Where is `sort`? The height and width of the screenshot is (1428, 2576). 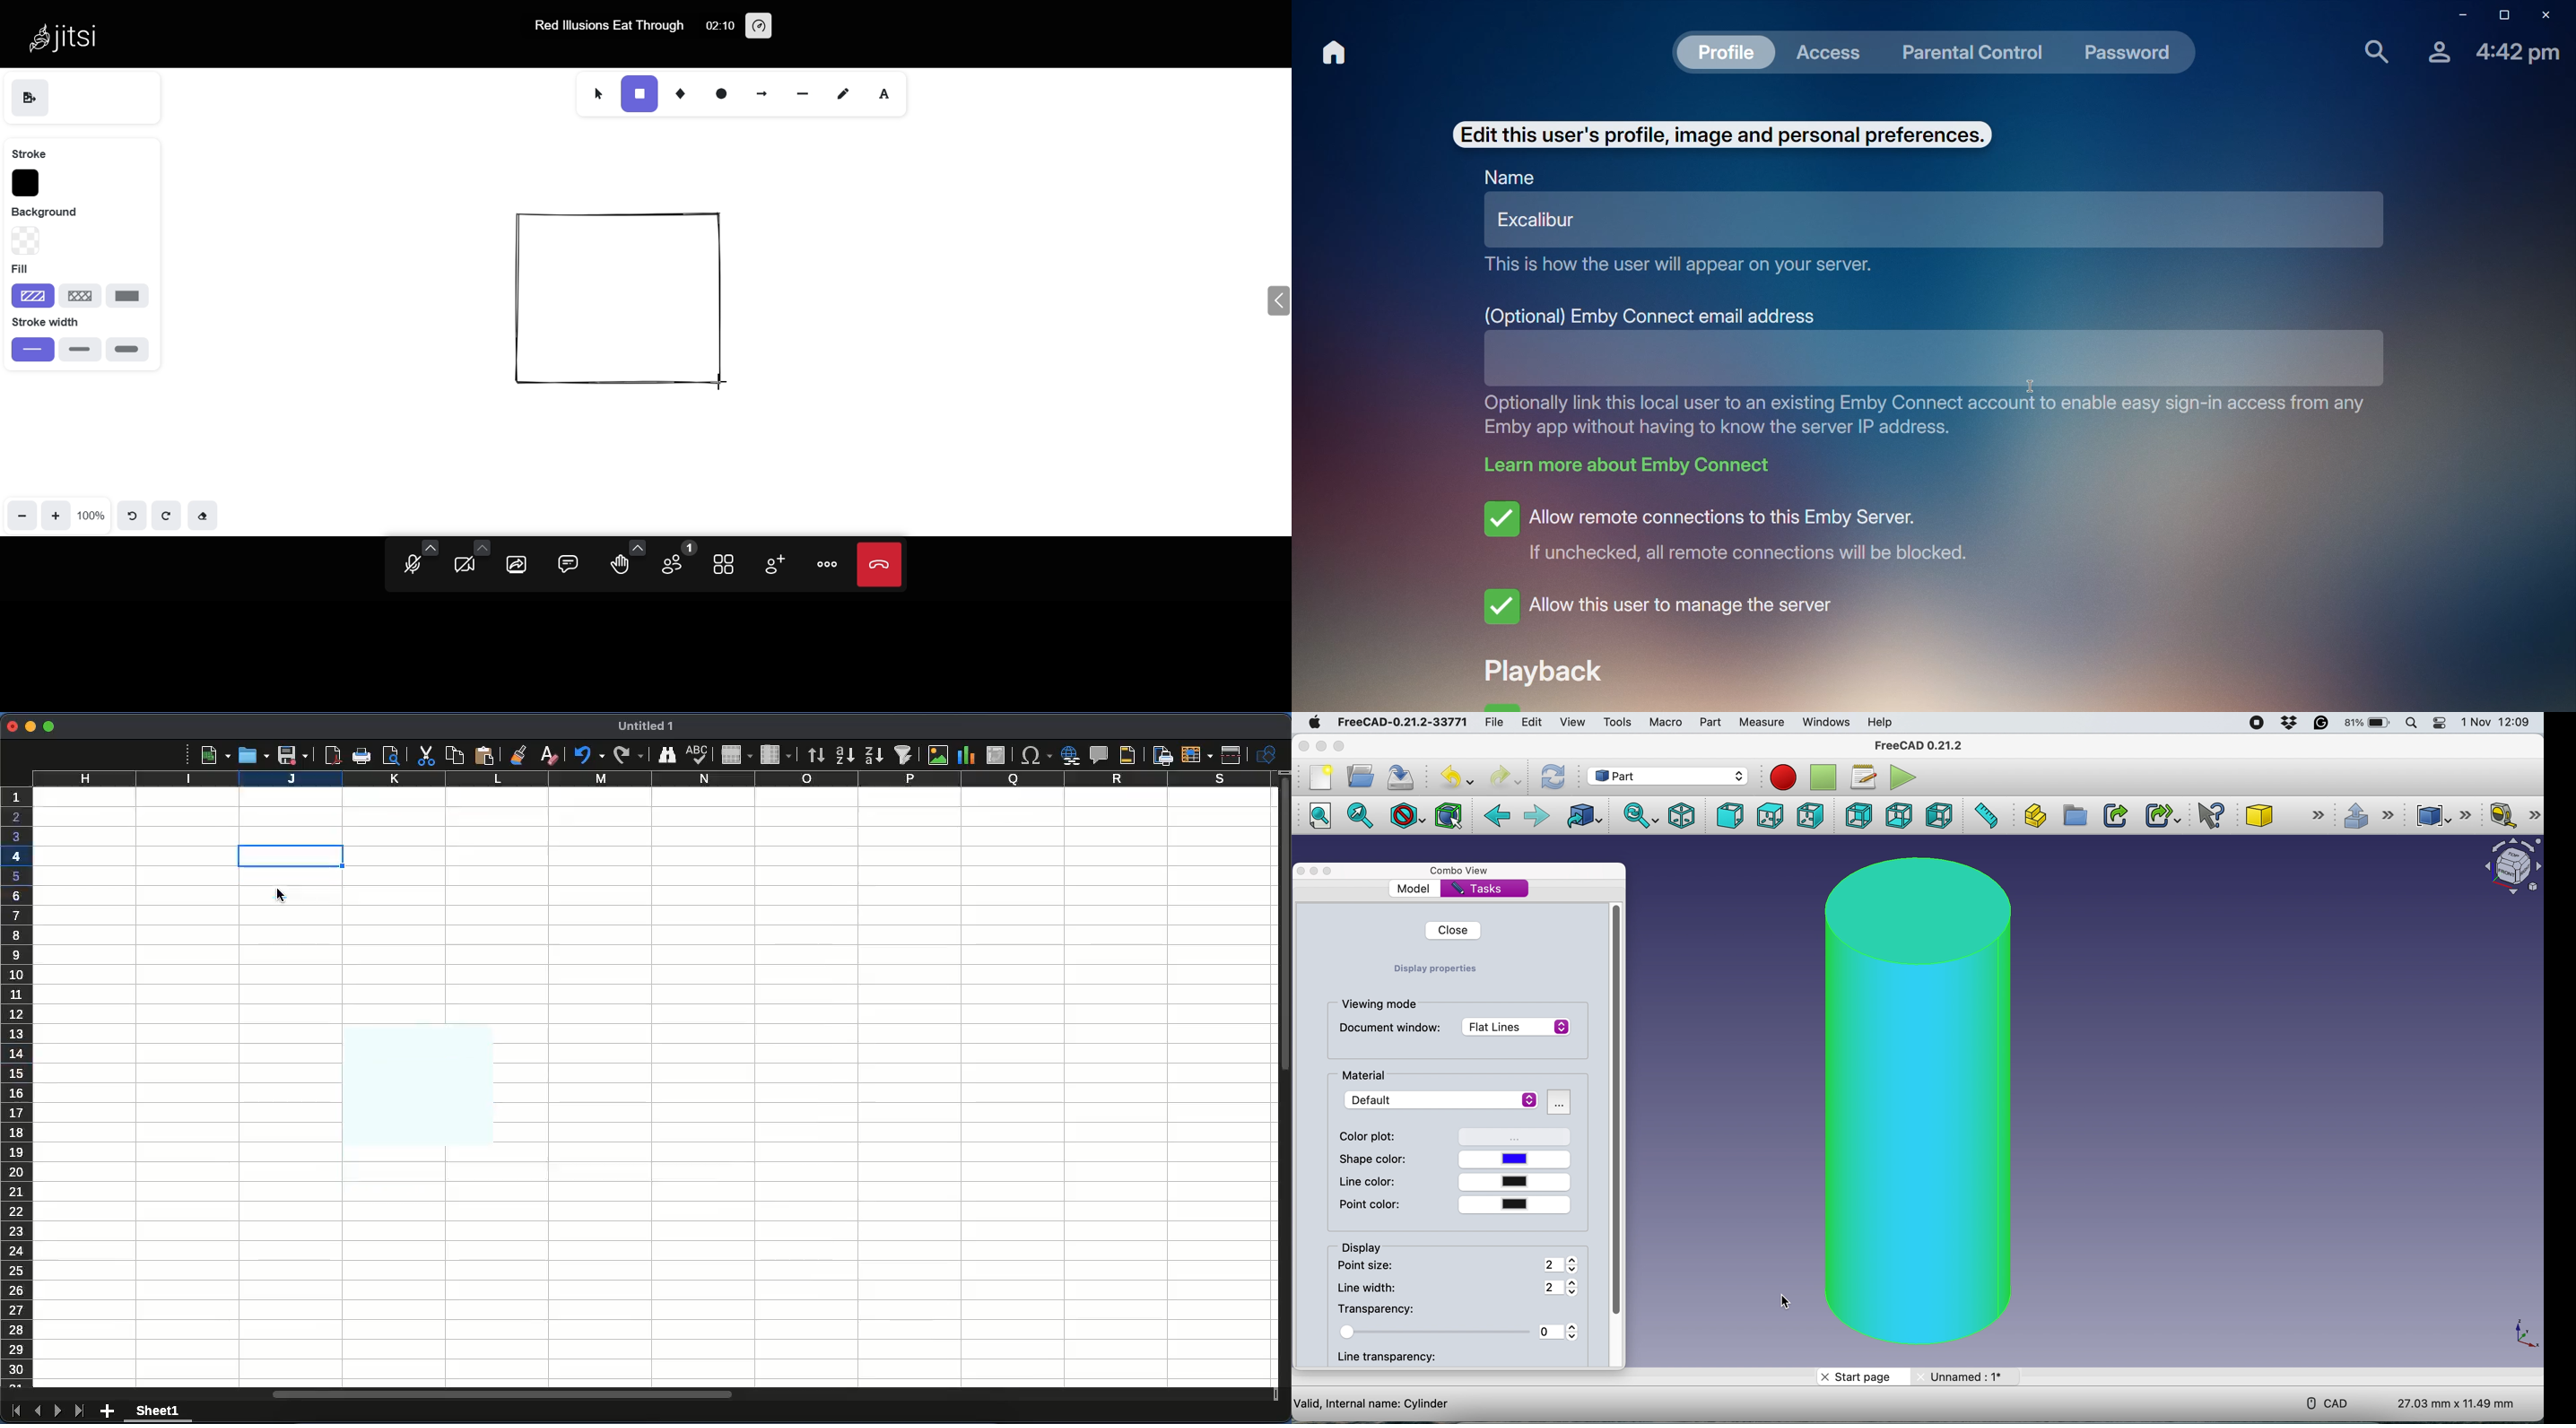 sort is located at coordinates (815, 754).